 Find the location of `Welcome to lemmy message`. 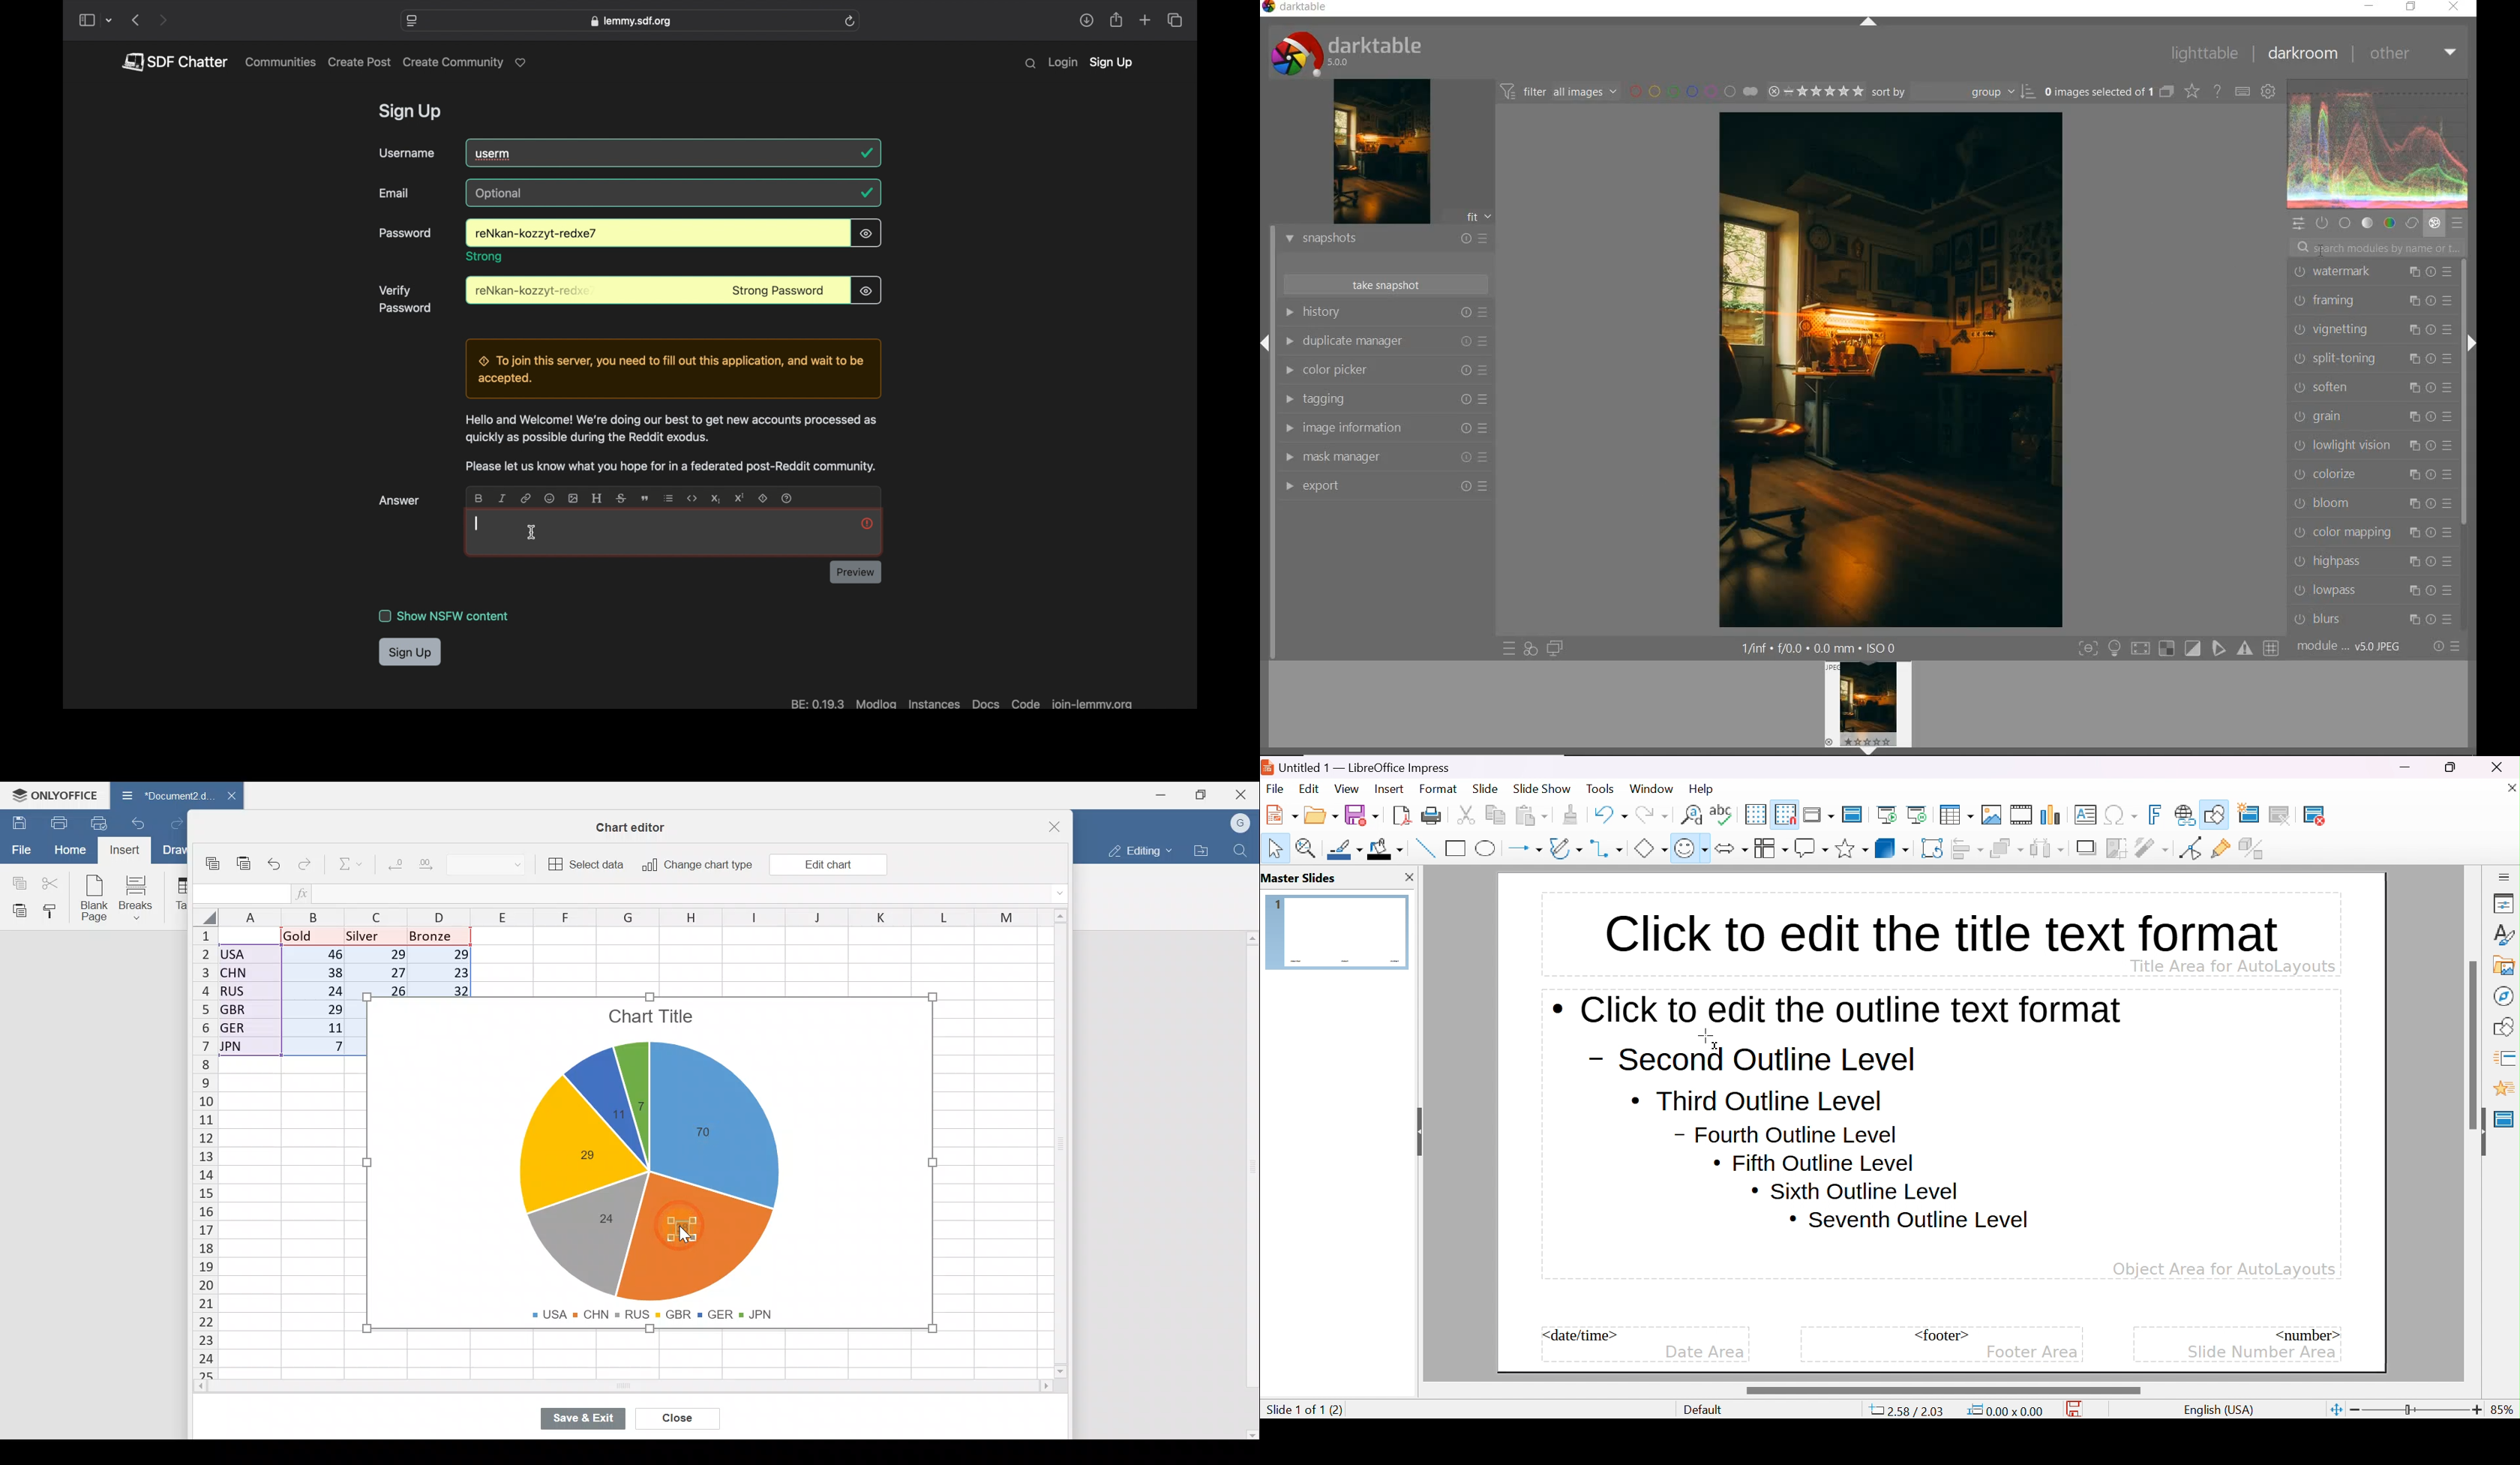

Welcome to lemmy message is located at coordinates (669, 429).